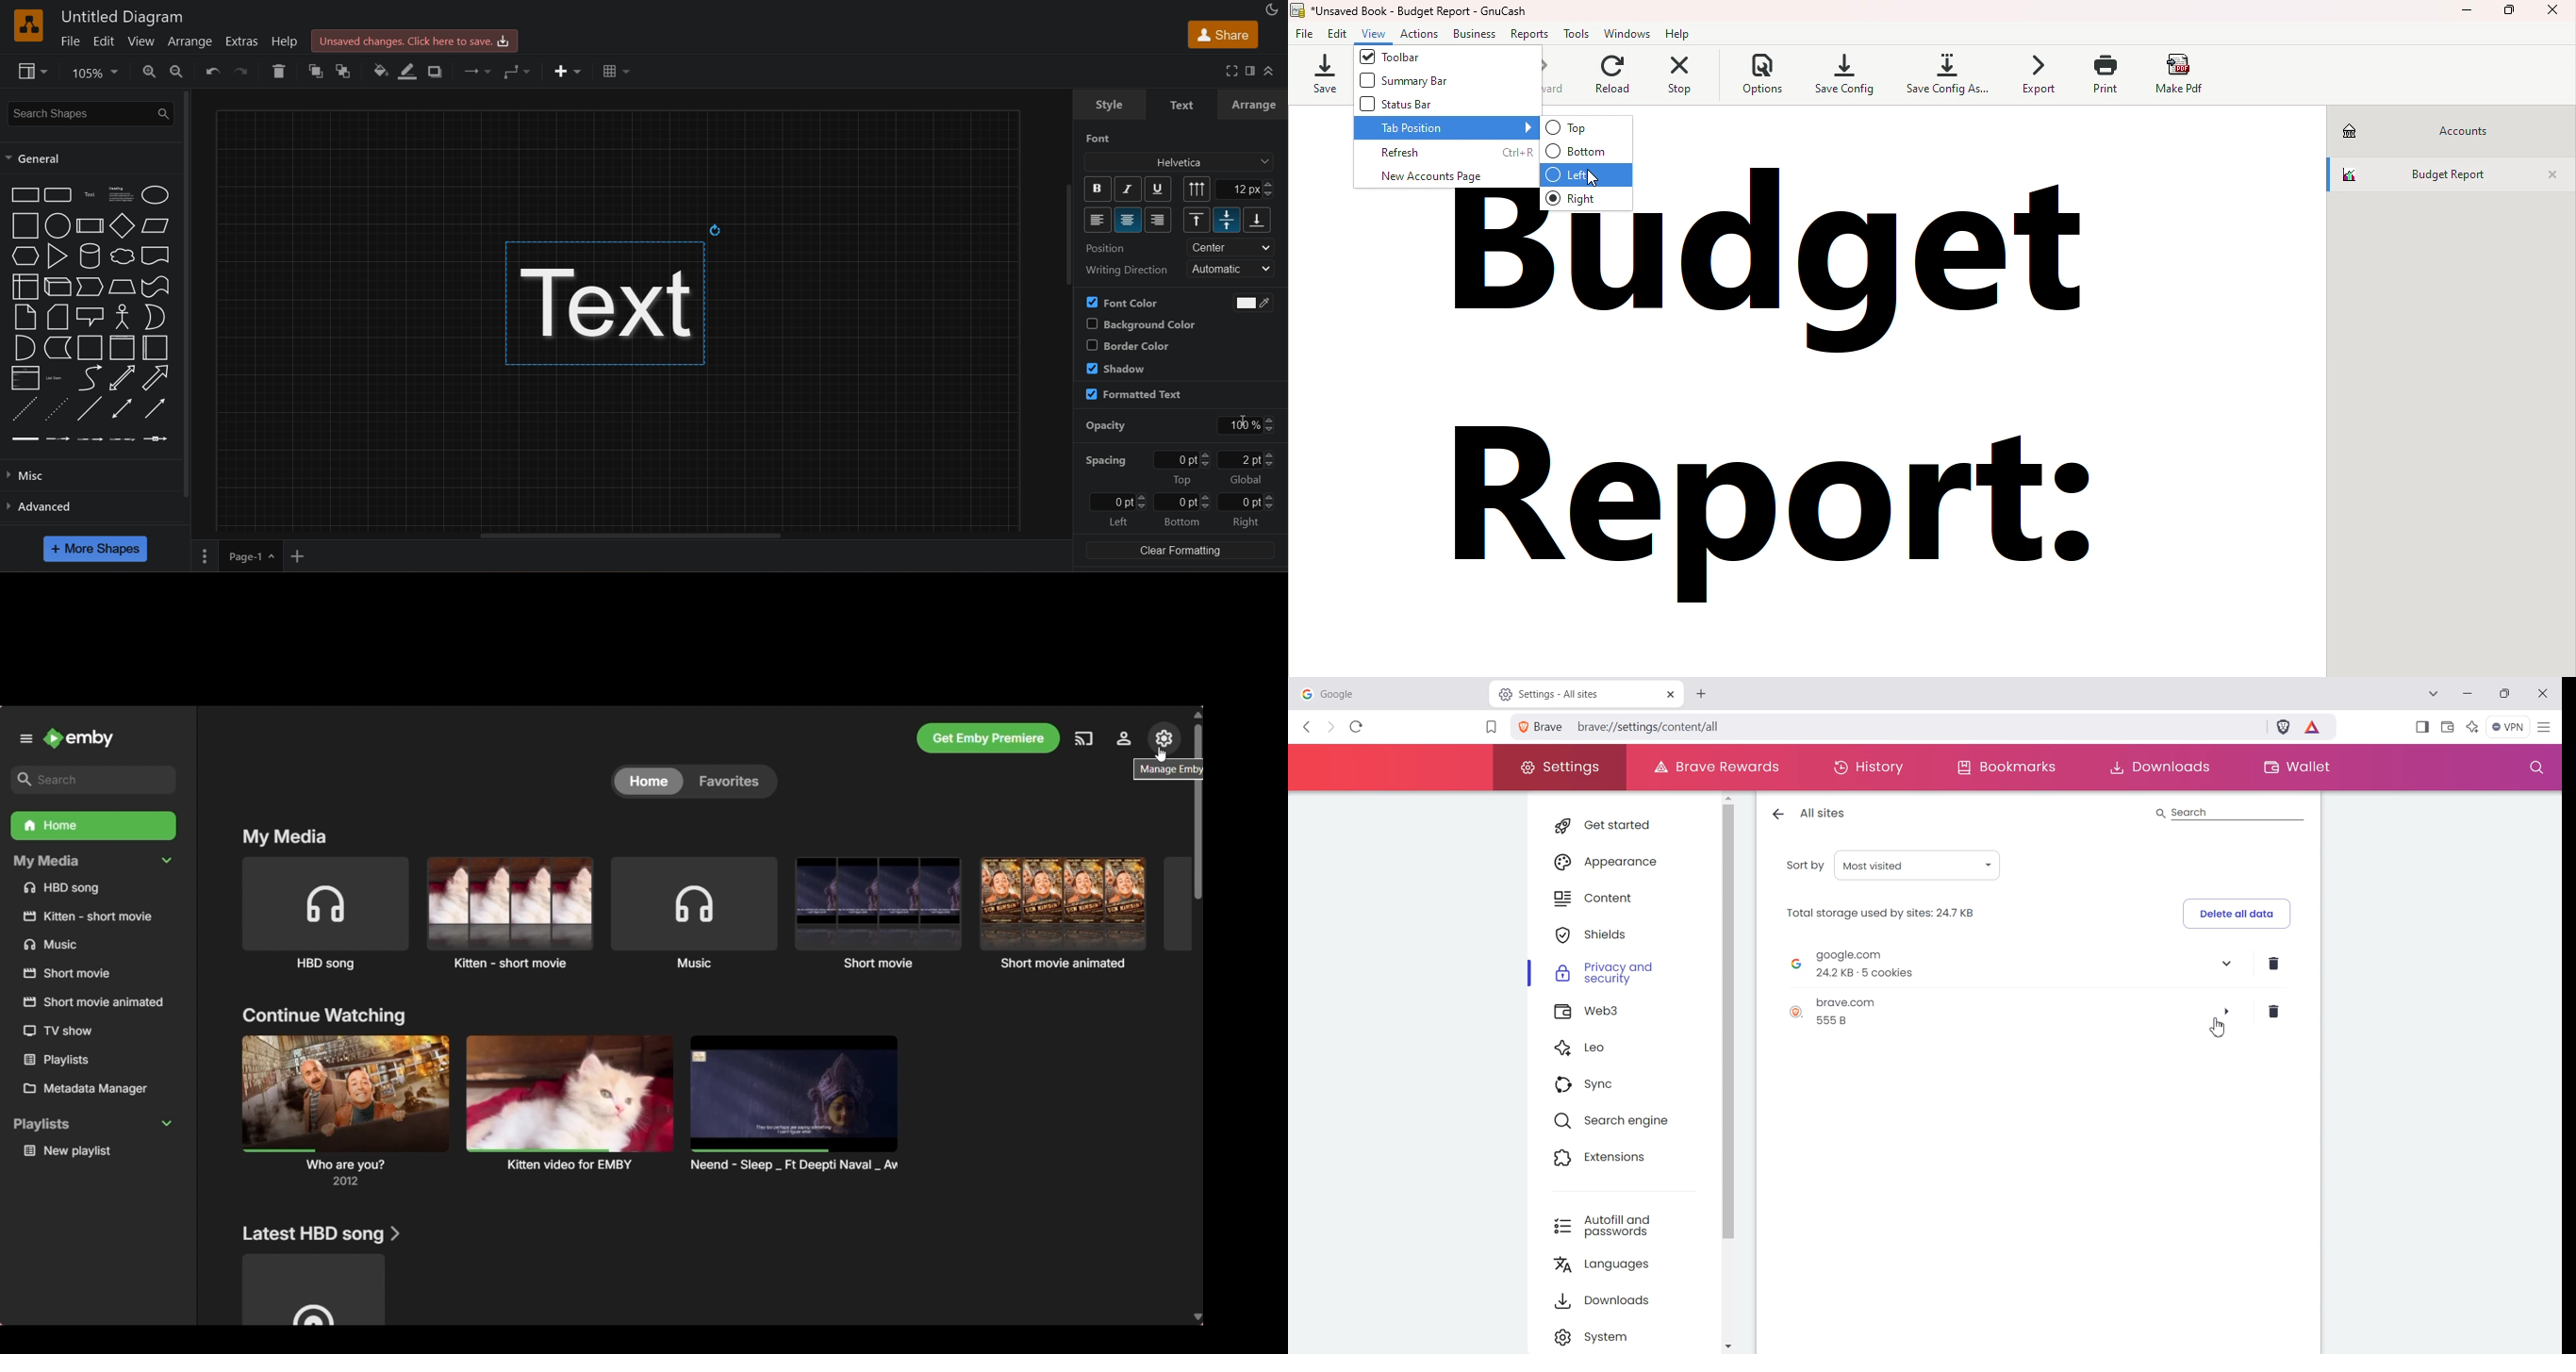  Describe the element at coordinates (25, 317) in the screenshot. I see `note` at that location.